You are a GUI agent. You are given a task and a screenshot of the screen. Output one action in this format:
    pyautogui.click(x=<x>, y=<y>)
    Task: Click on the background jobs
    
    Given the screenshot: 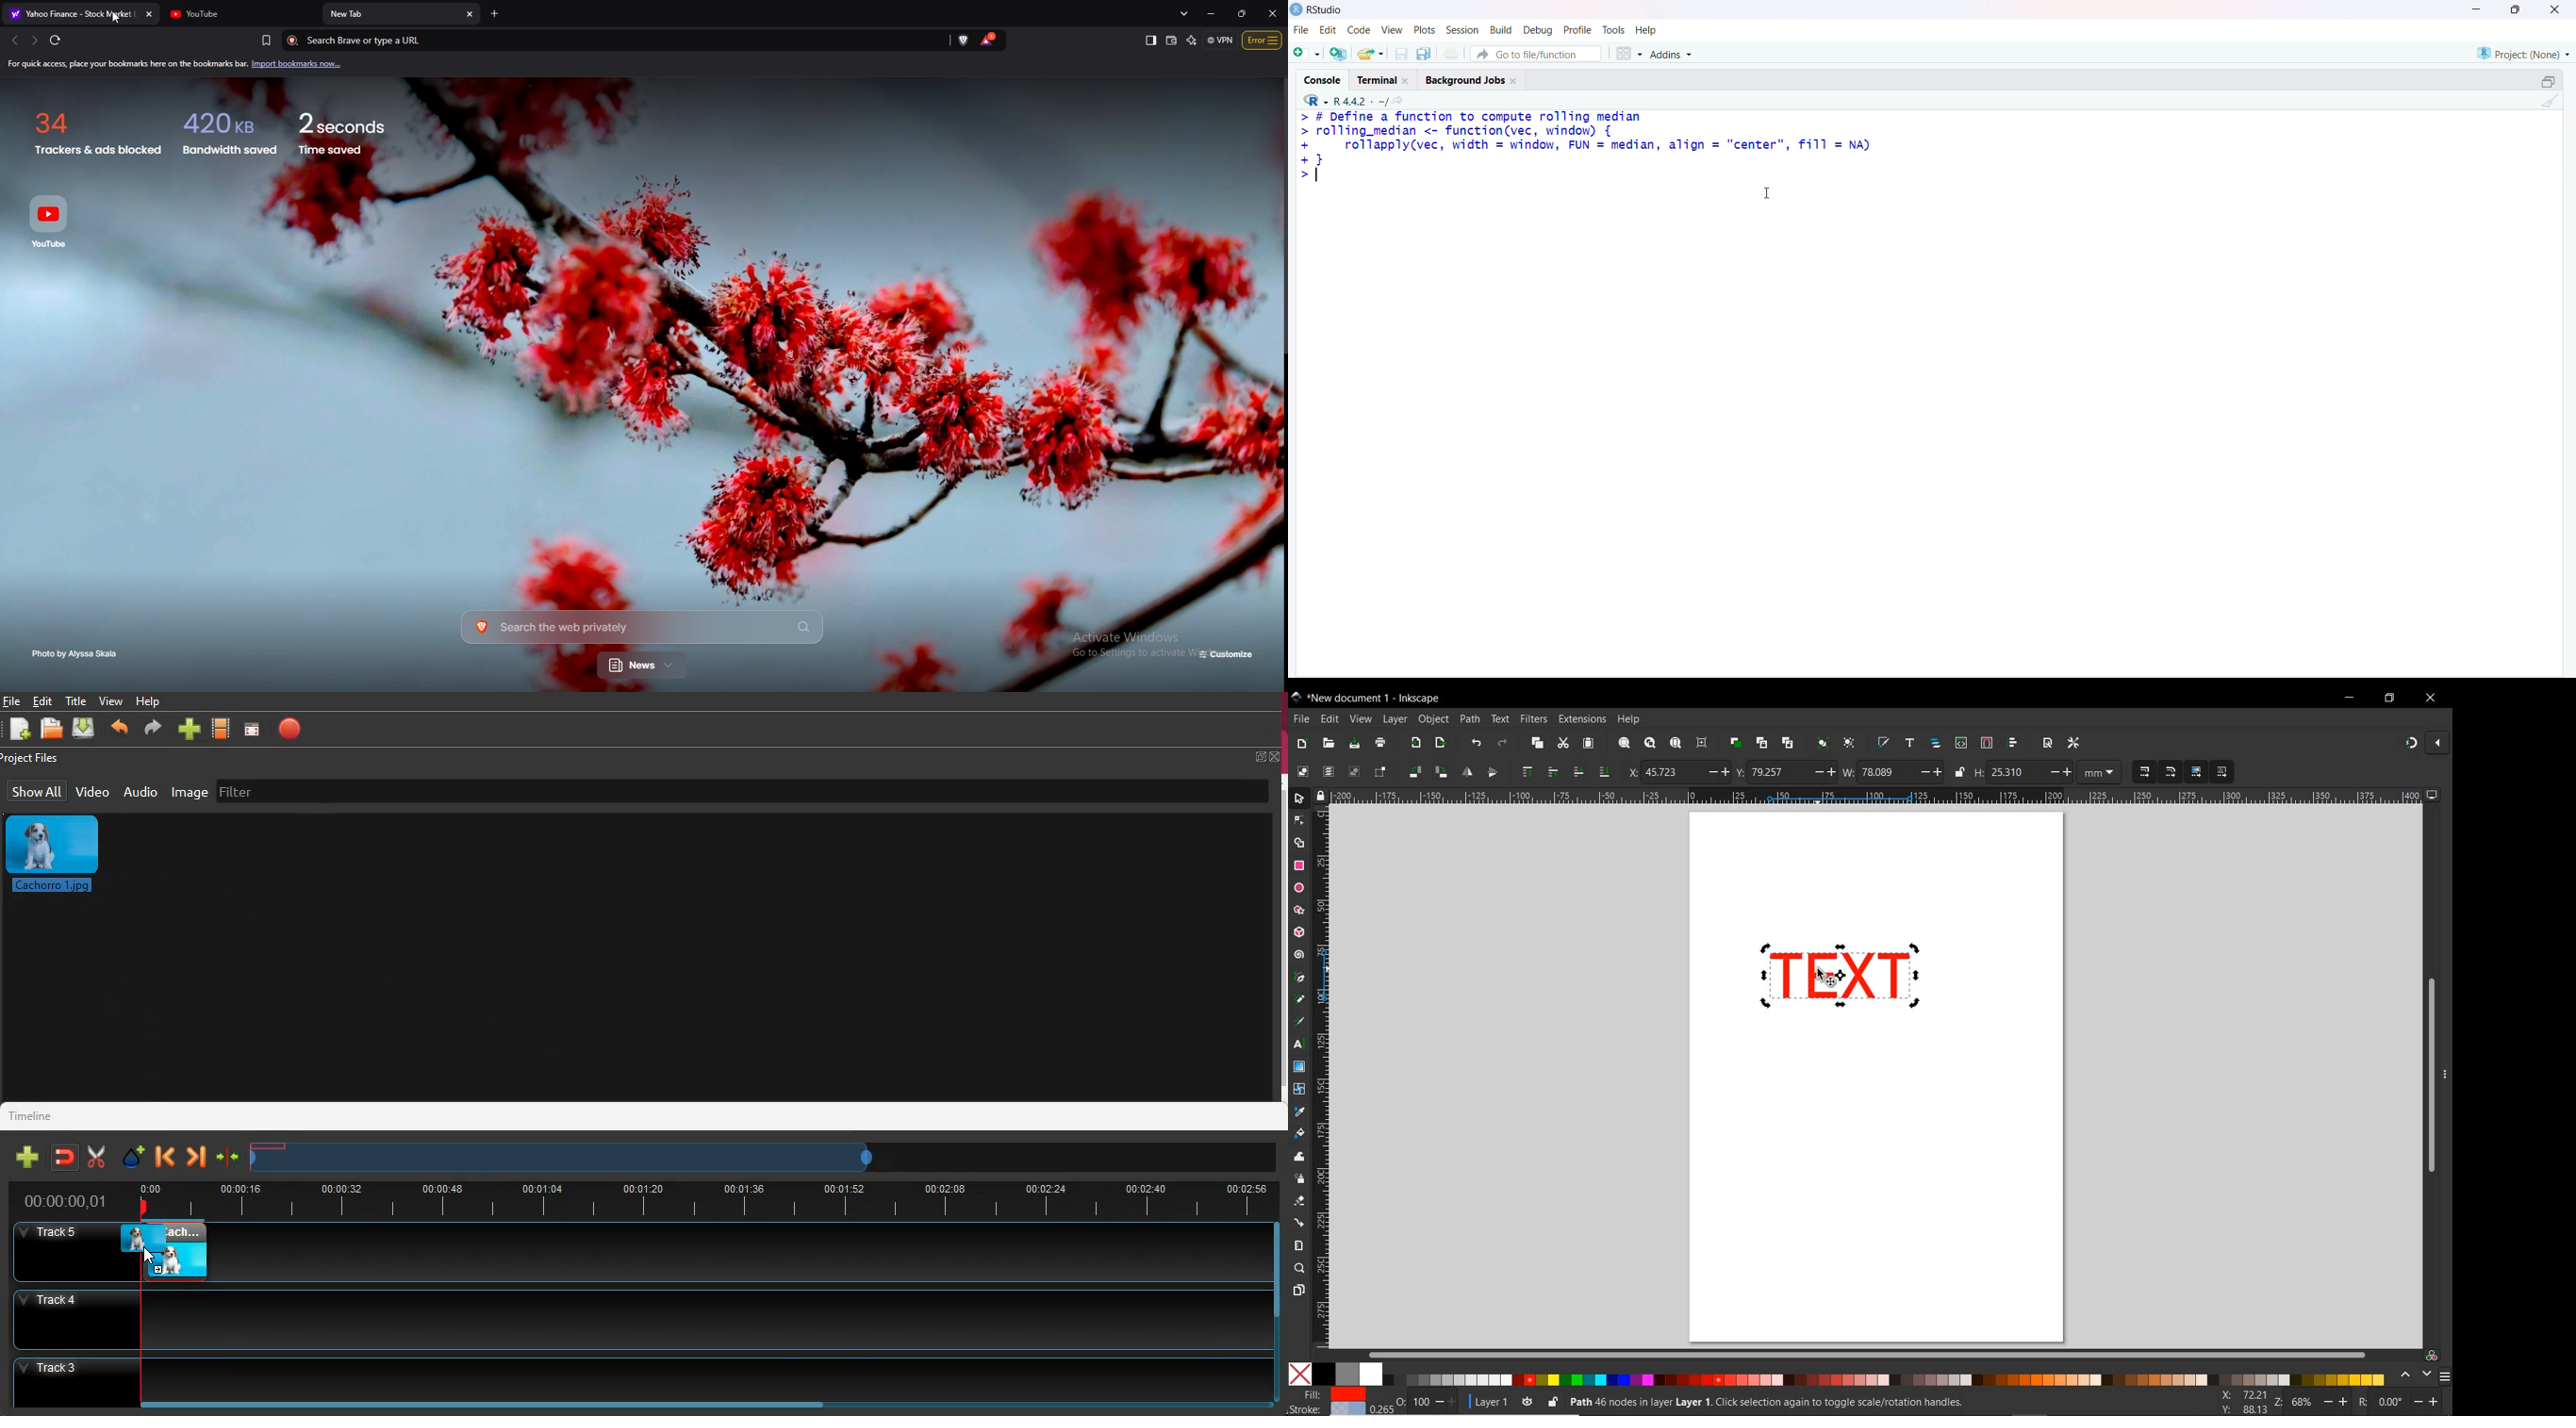 What is the action you would take?
    pyautogui.click(x=1465, y=82)
    